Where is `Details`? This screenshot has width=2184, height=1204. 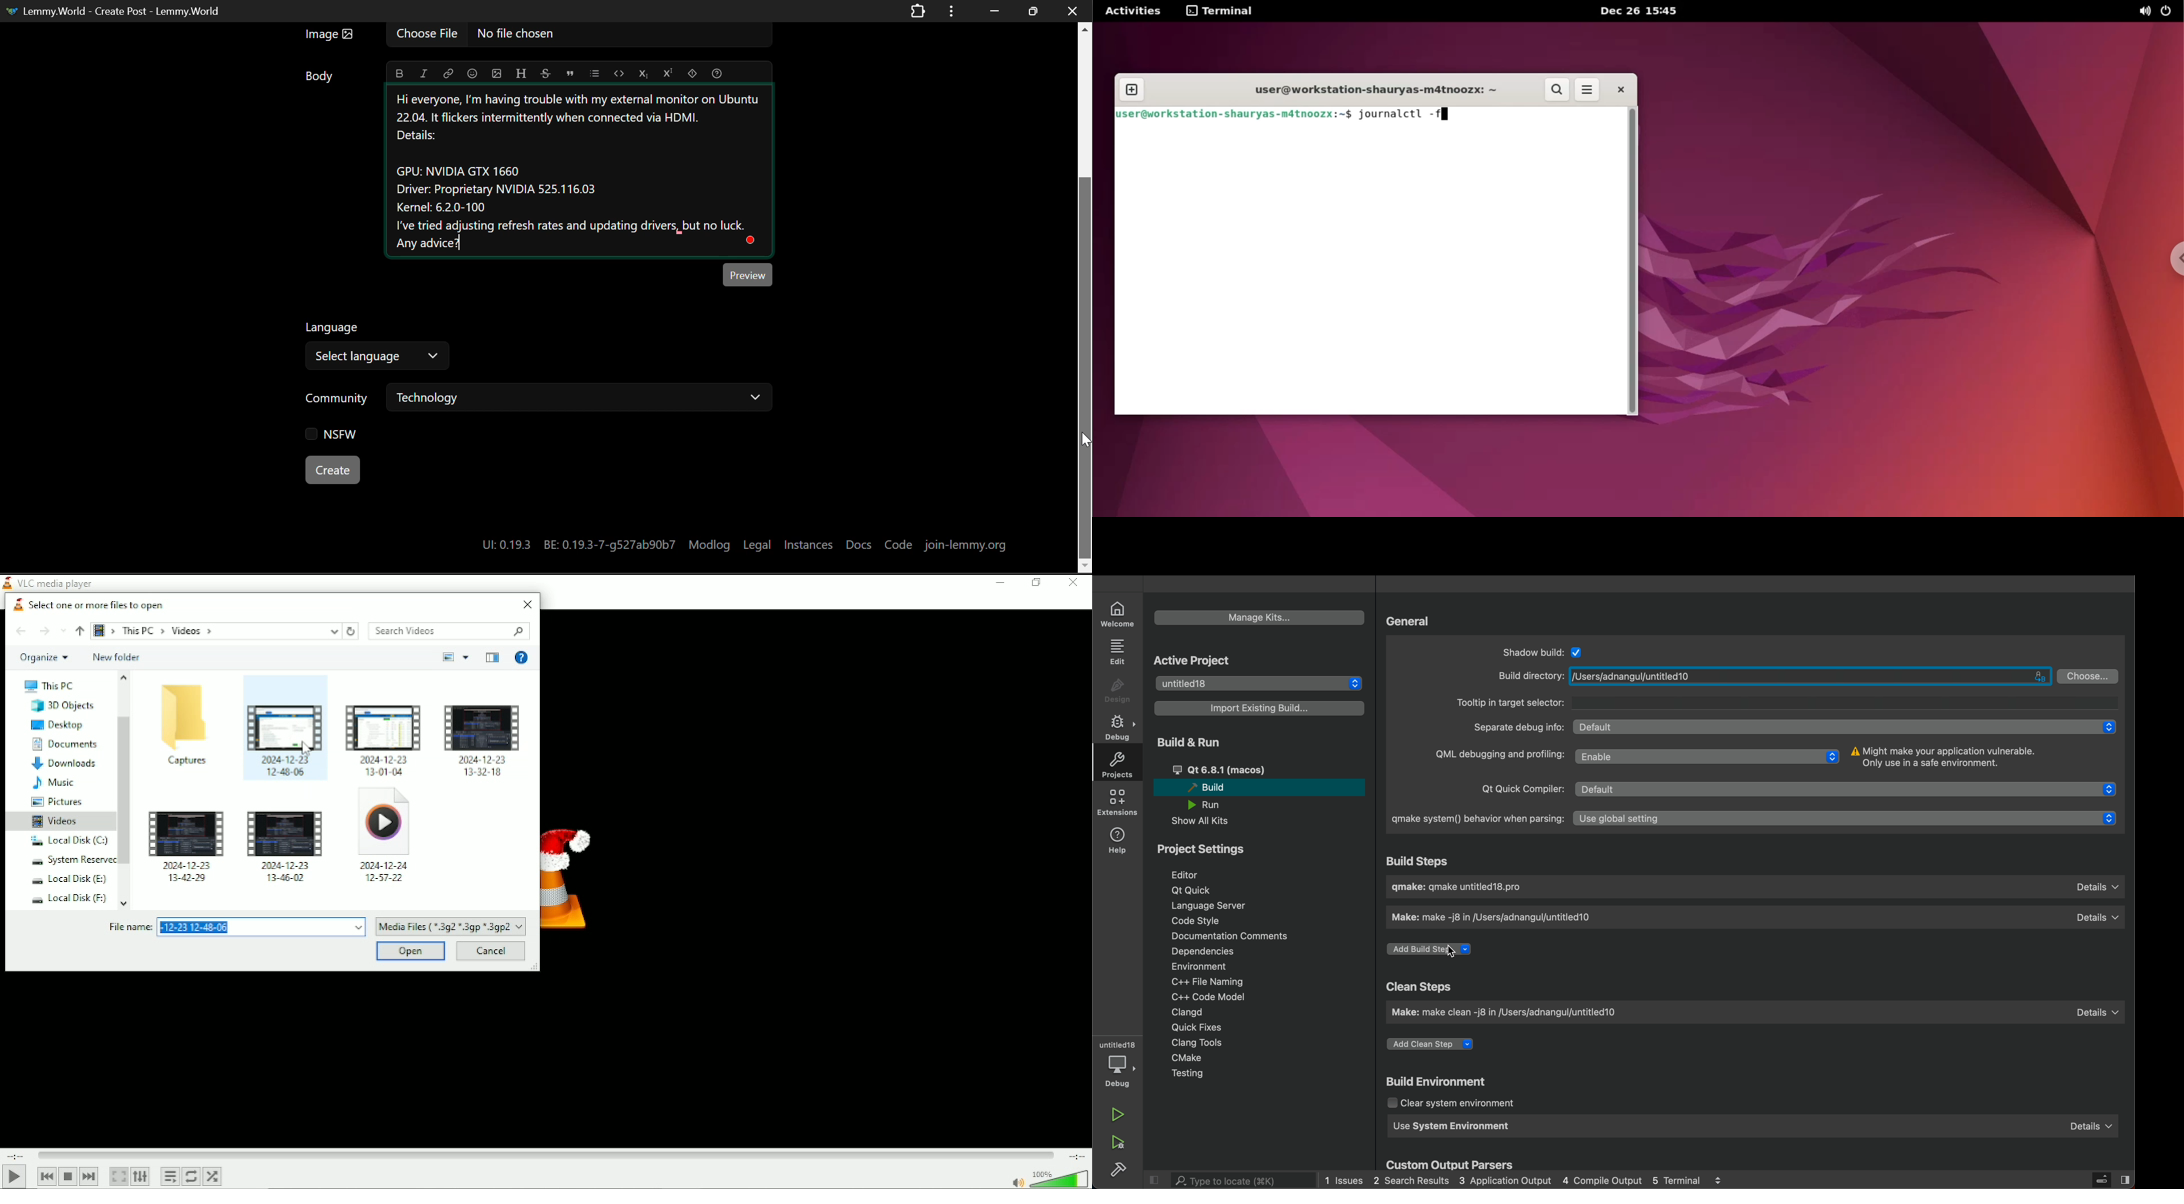
Details is located at coordinates (2093, 1127).